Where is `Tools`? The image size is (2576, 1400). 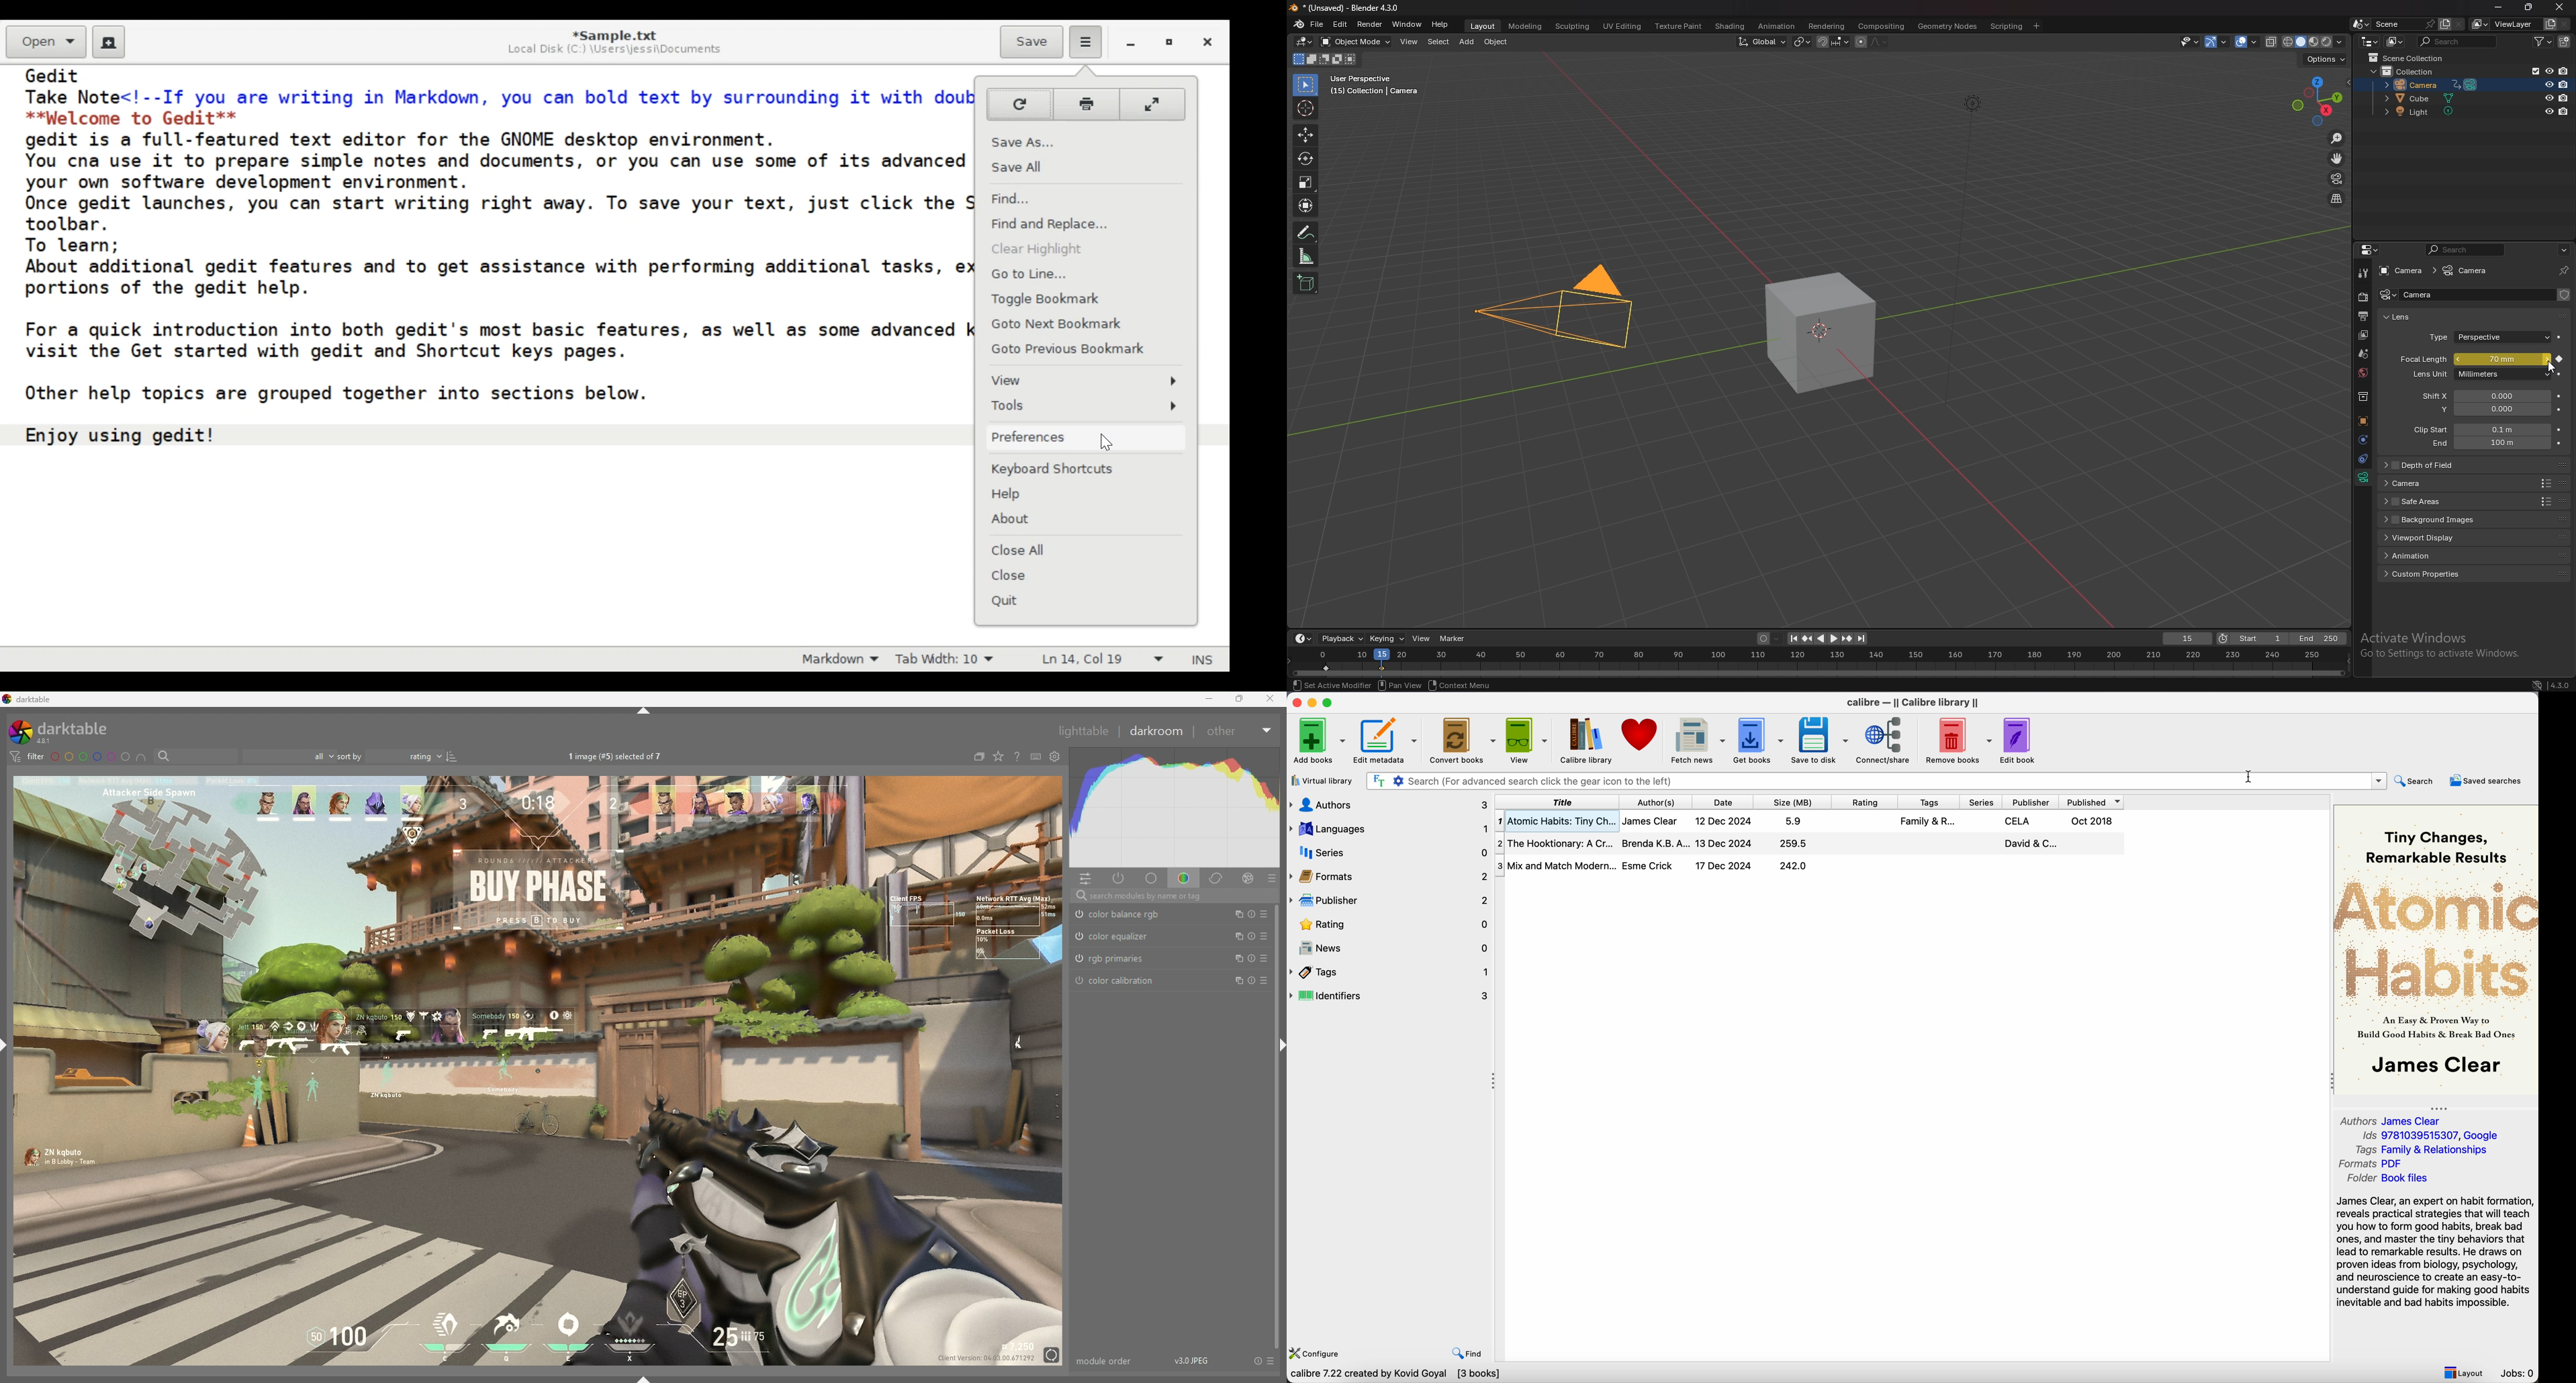
Tools is located at coordinates (1086, 406).